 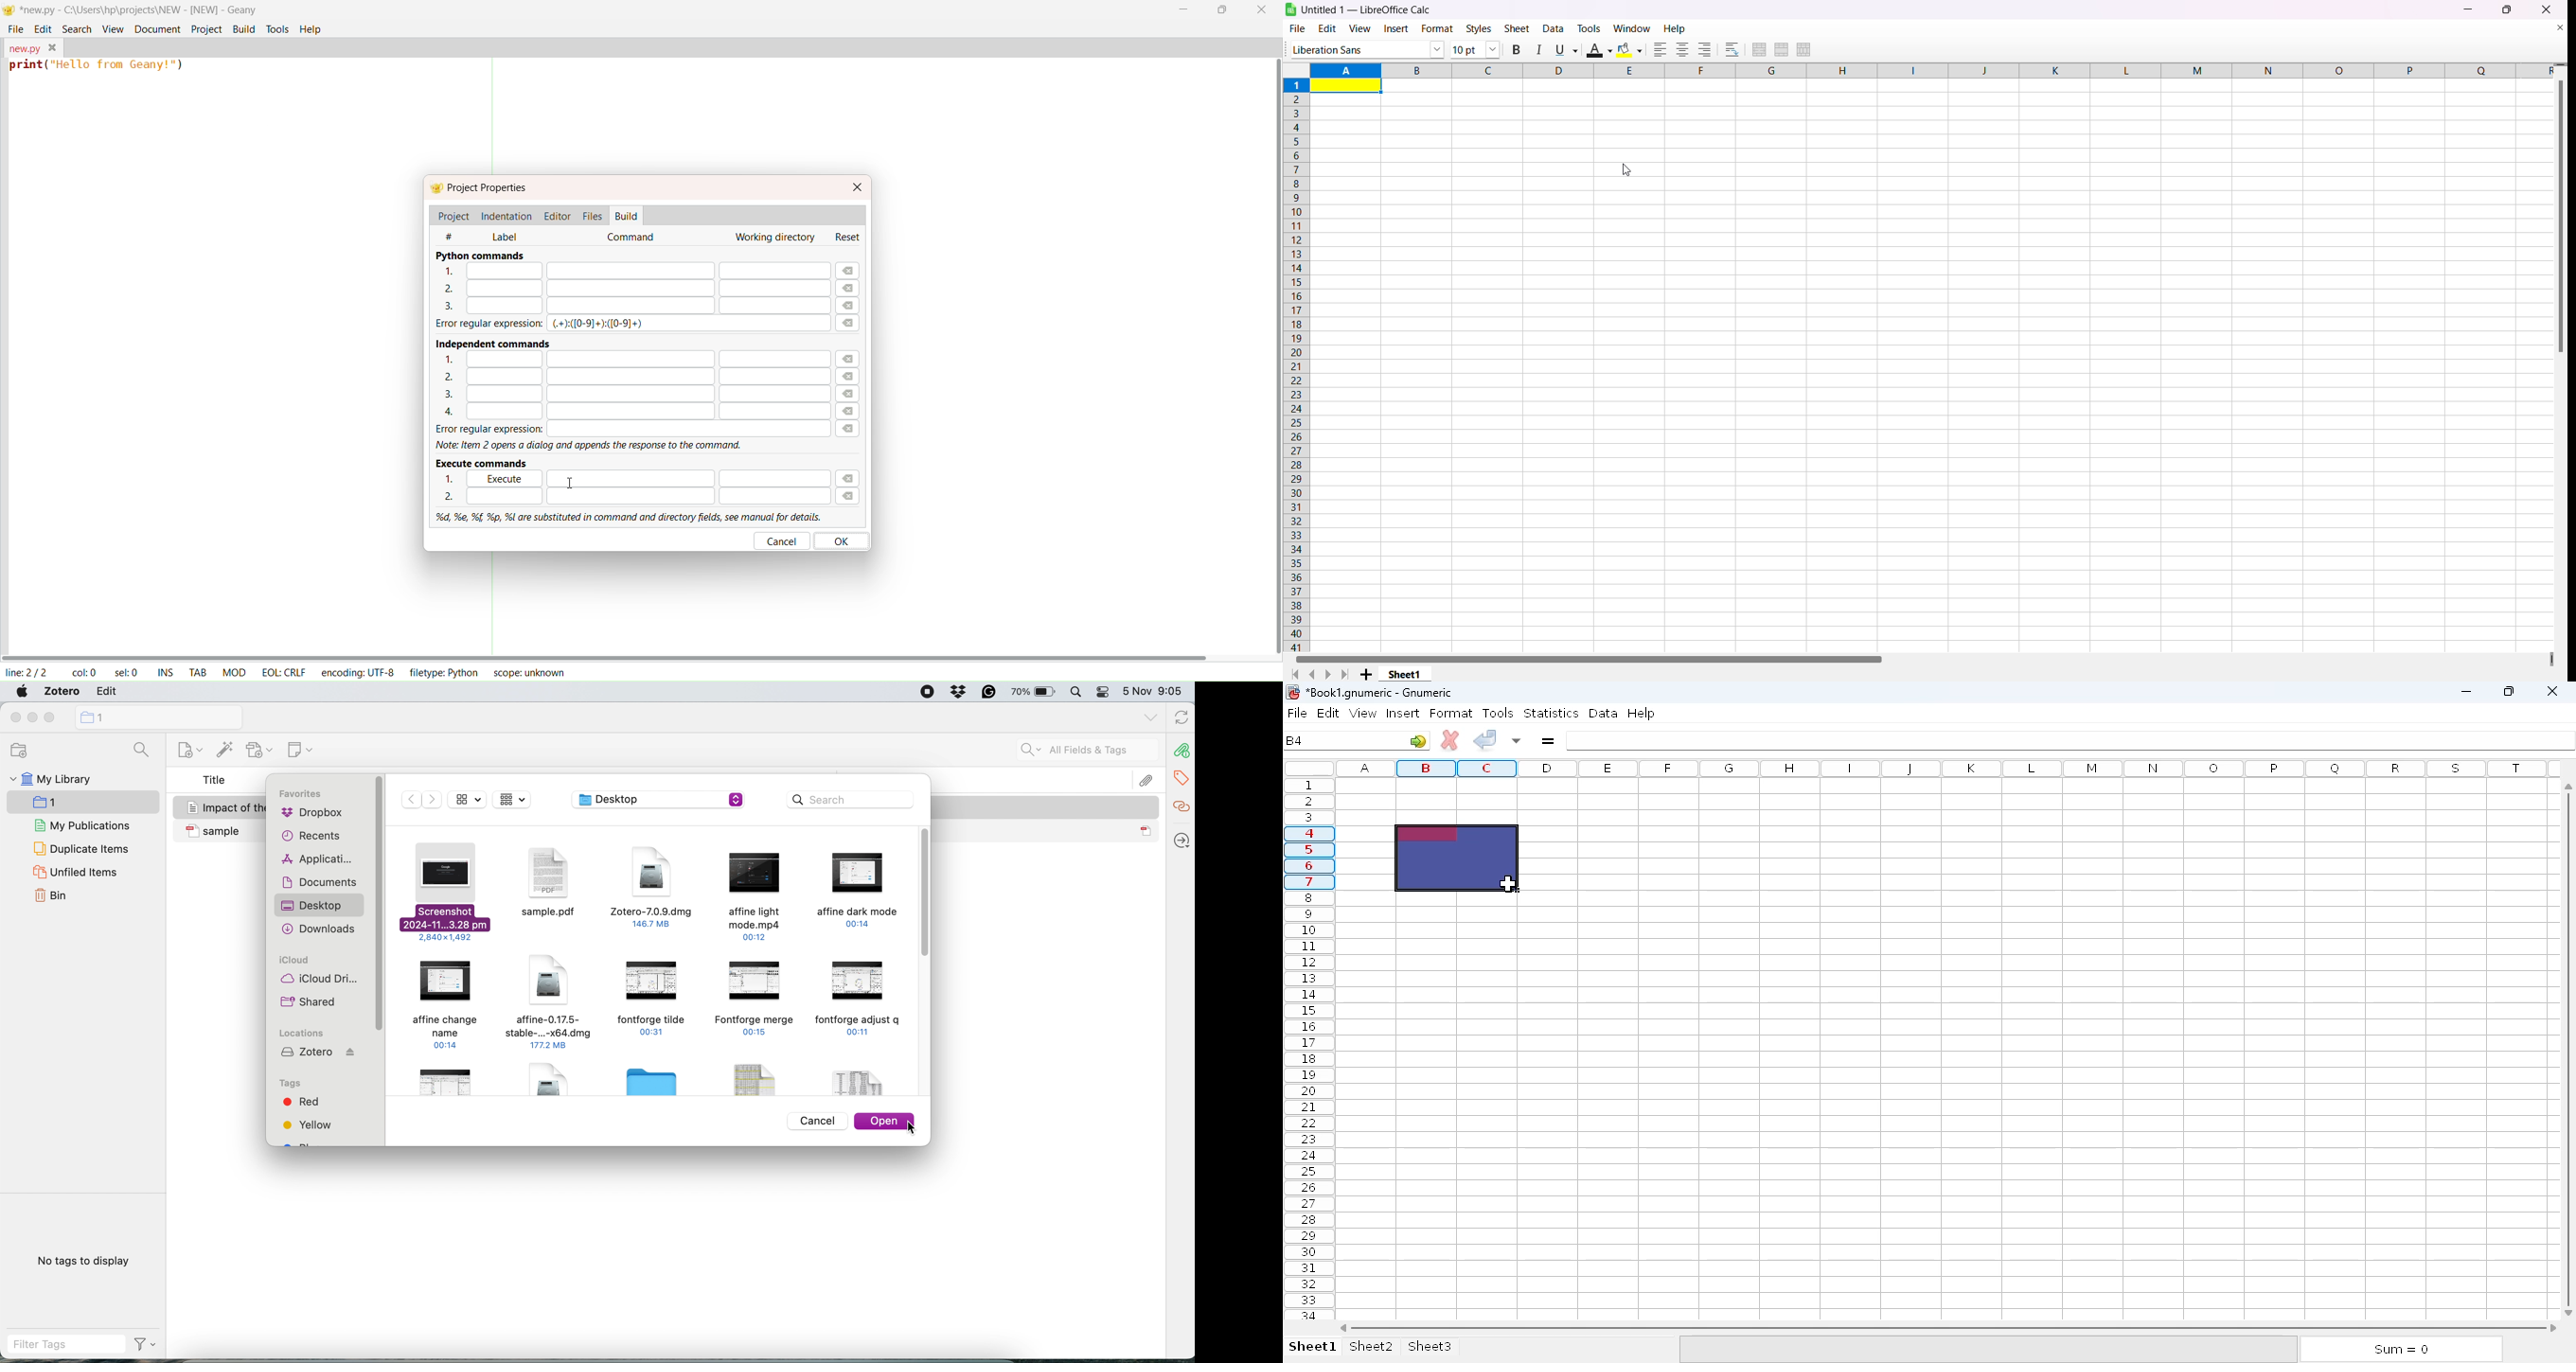 I want to click on locate, so click(x=1181, y=837).